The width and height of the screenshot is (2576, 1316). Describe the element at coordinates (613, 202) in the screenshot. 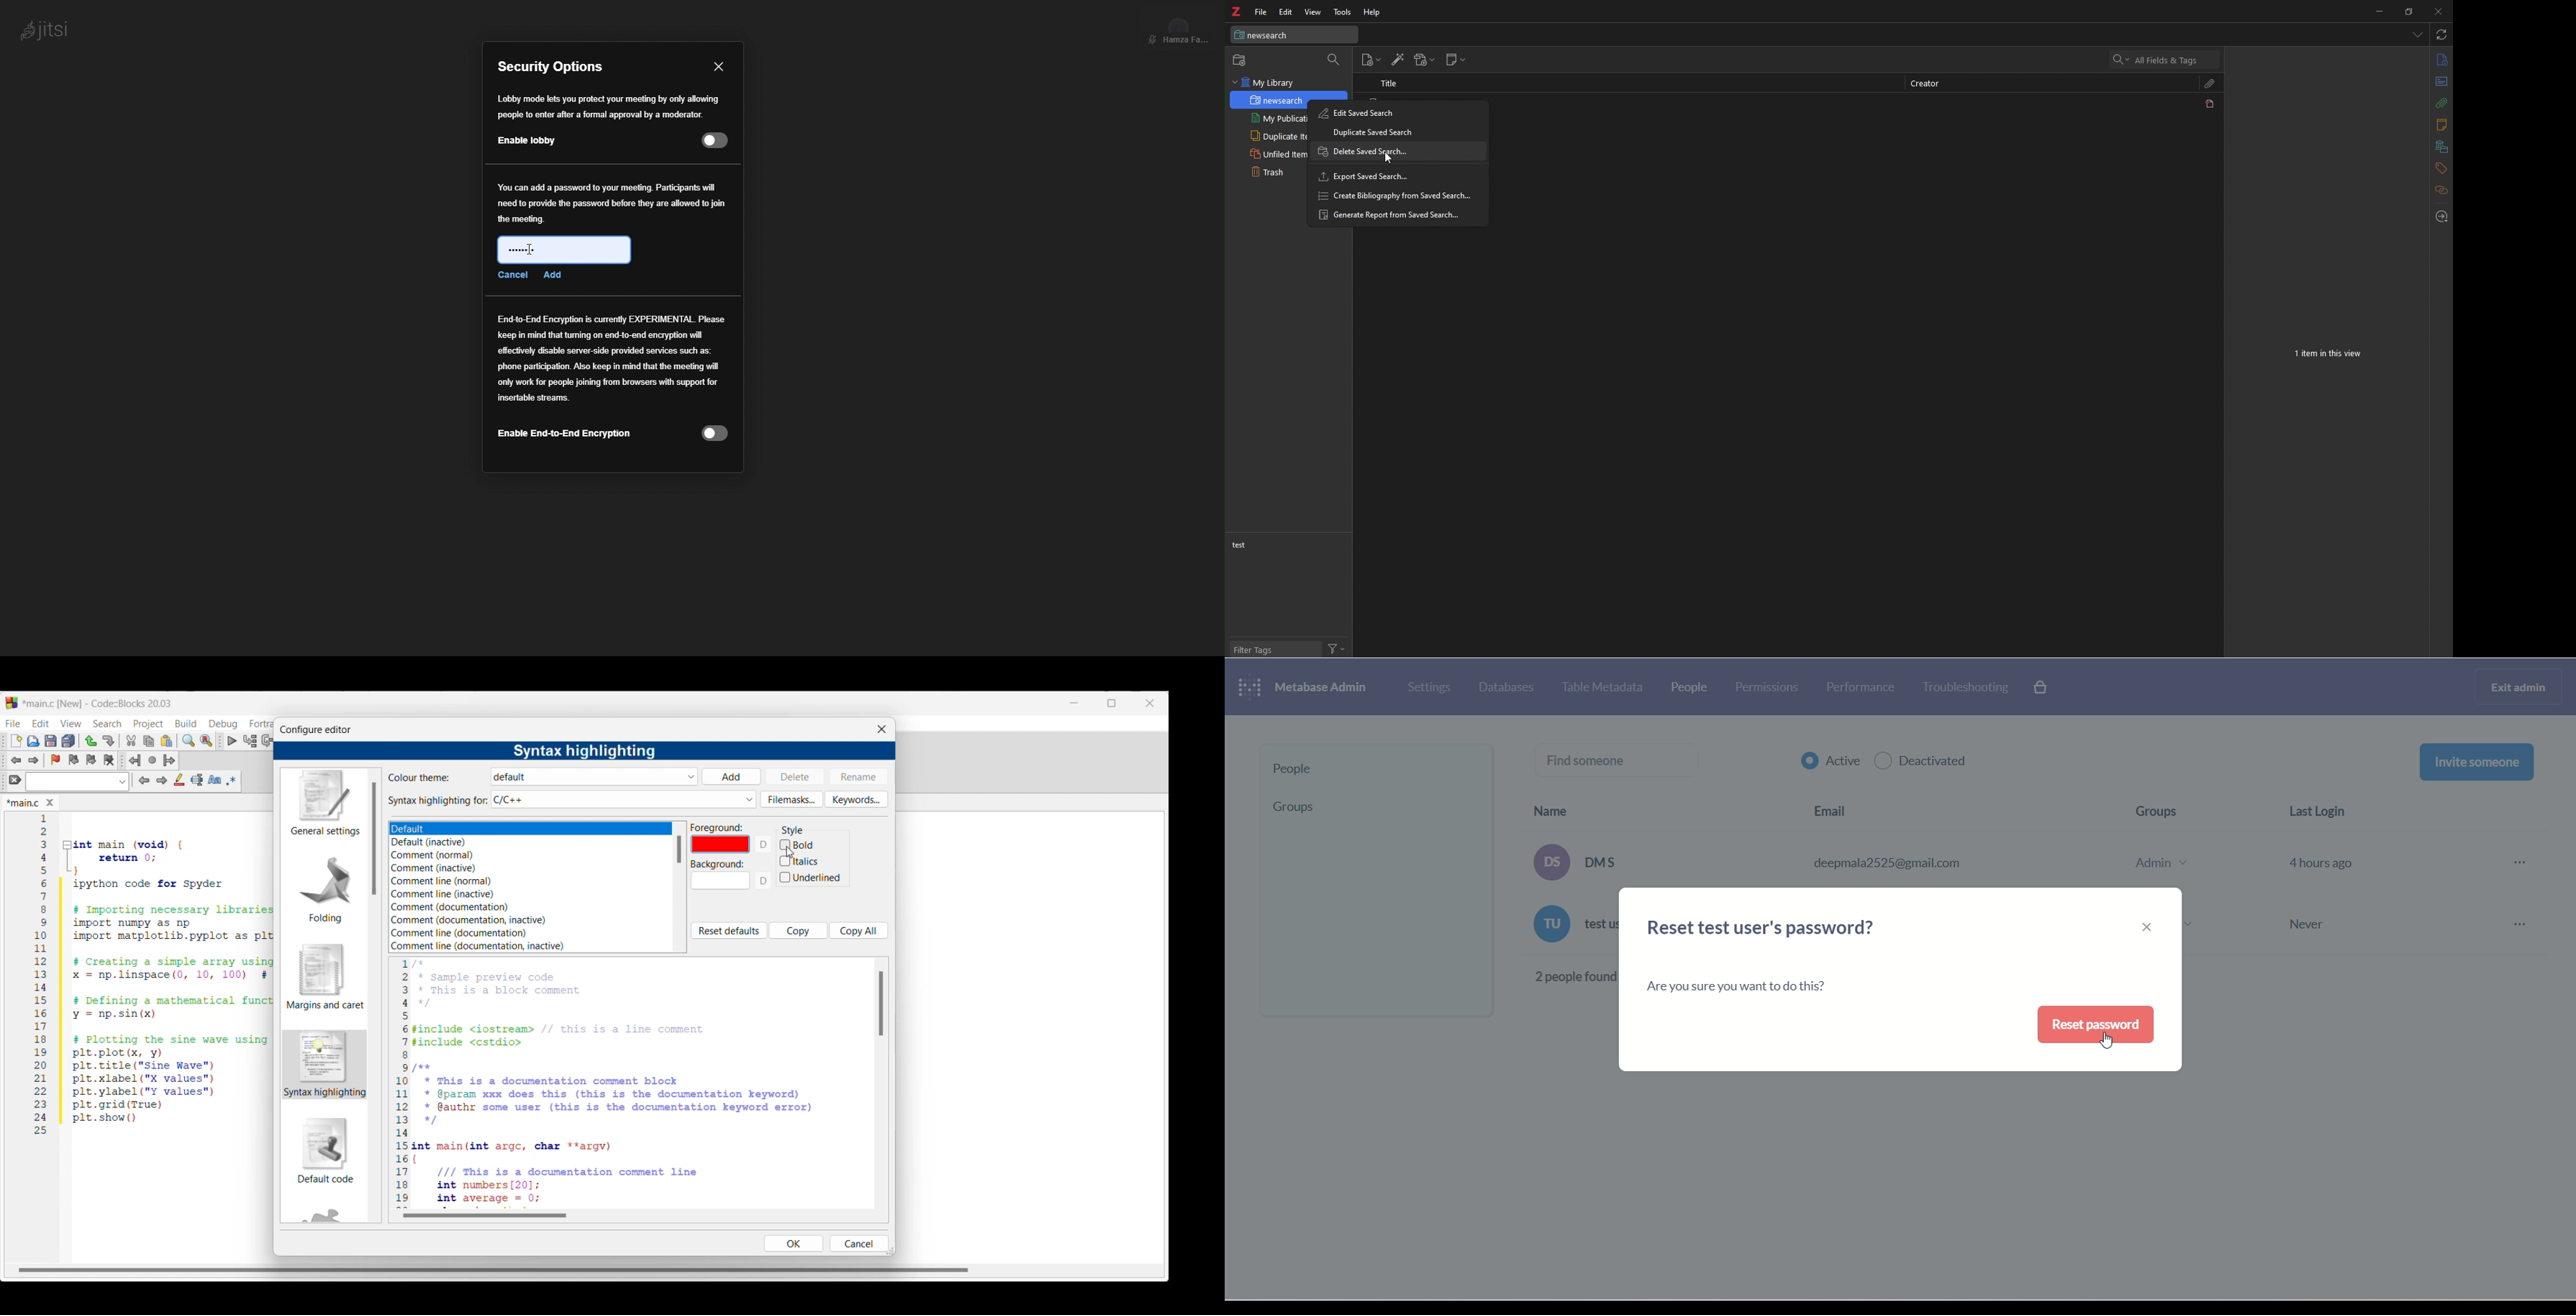

I see `Password` at that location.